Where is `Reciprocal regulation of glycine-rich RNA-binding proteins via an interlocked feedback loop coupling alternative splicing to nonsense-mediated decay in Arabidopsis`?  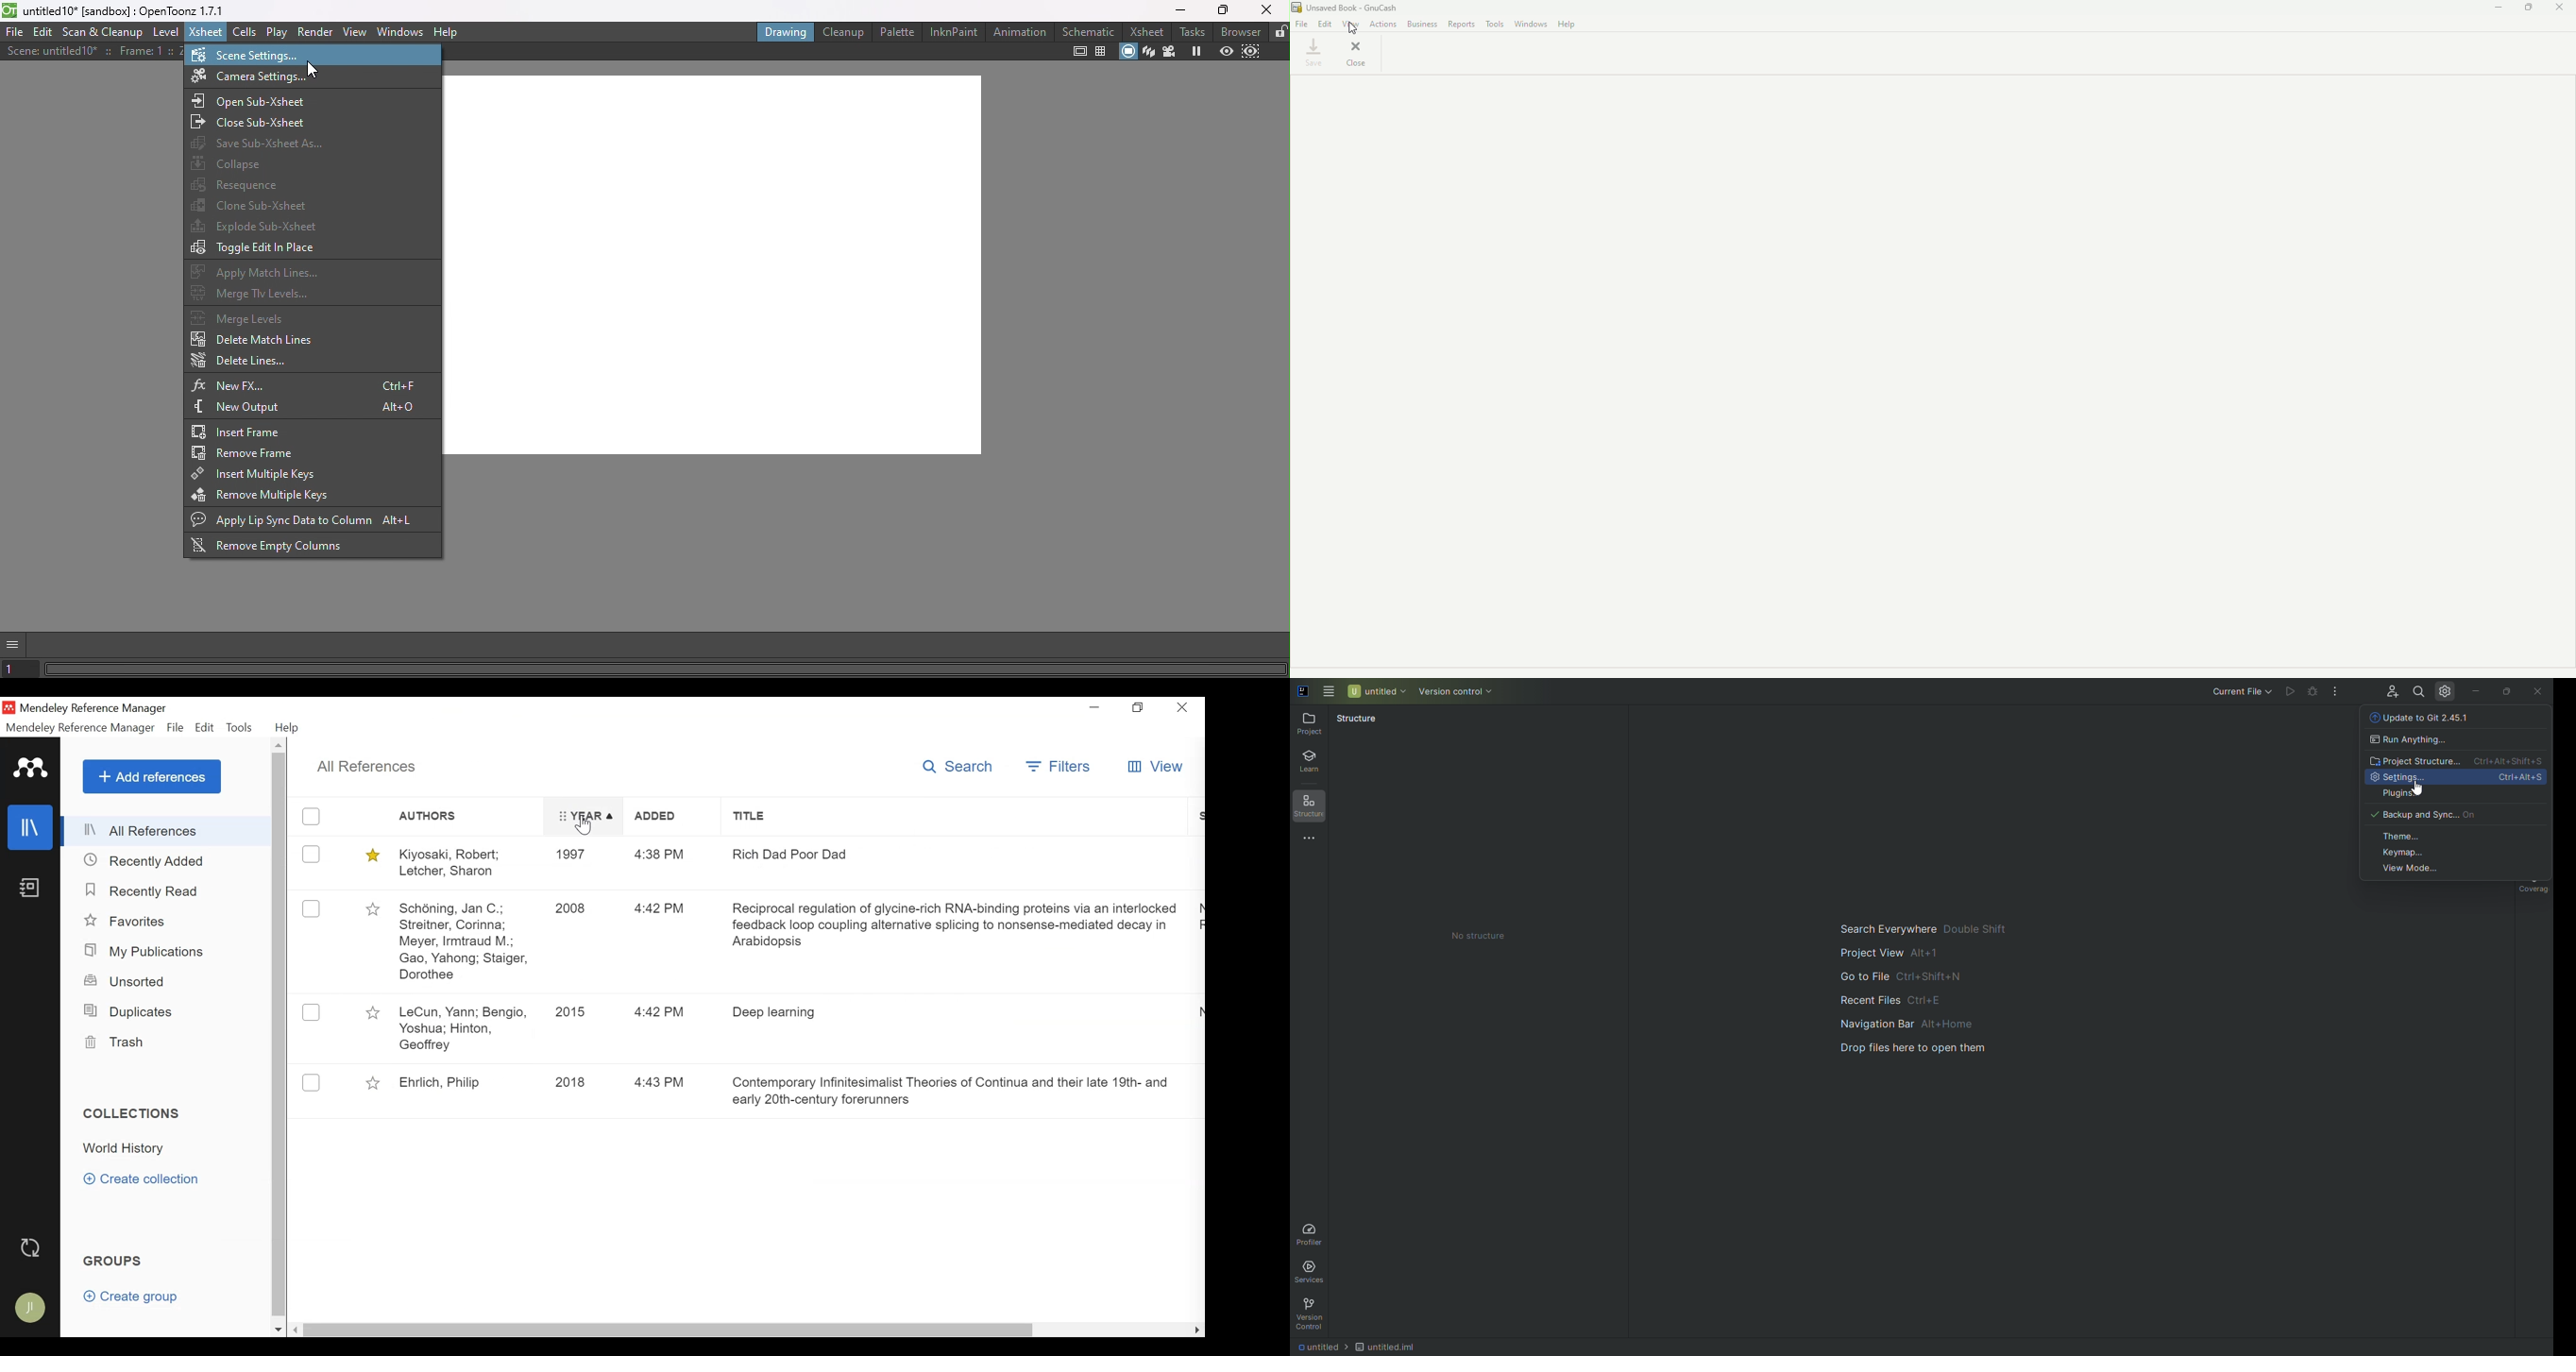
Reciprocal regulation of glycine-rich RNA-binding proteins via an interlocked feedback loop coupling alternative splicing to nonsense-mediated decay in Arabidopsis is located at coordinates (958, 927).